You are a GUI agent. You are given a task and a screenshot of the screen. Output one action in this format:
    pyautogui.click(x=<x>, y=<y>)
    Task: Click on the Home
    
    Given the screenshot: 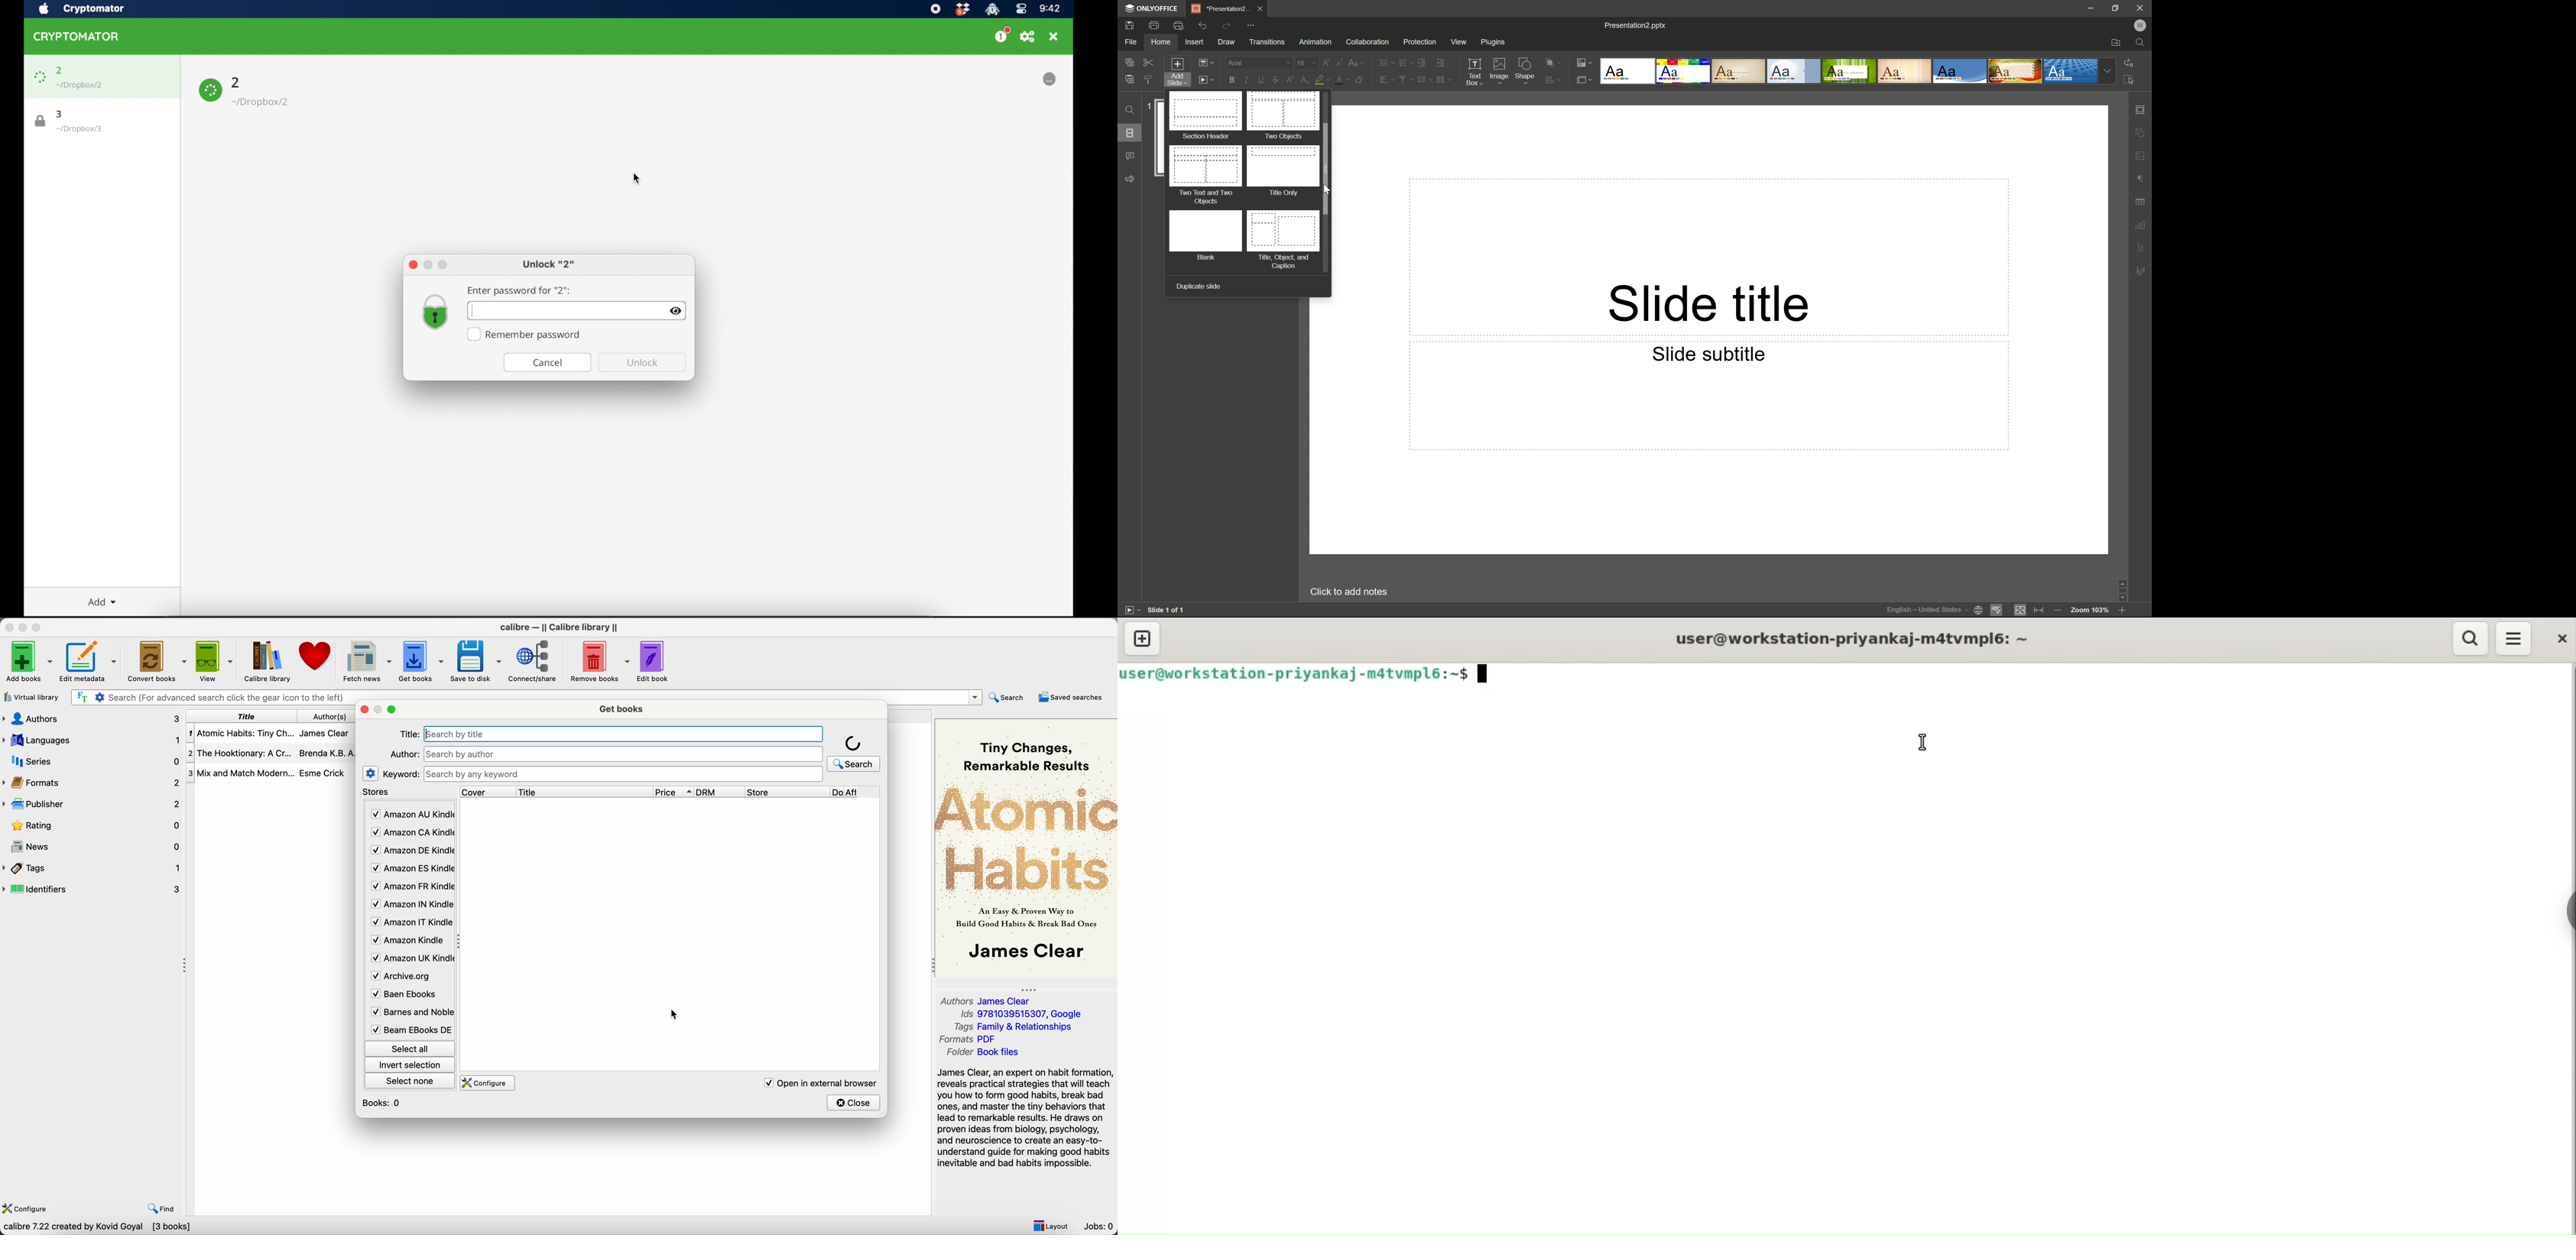 What is the action you would take?
    pyautogui.click(x=1162, y=43)
    